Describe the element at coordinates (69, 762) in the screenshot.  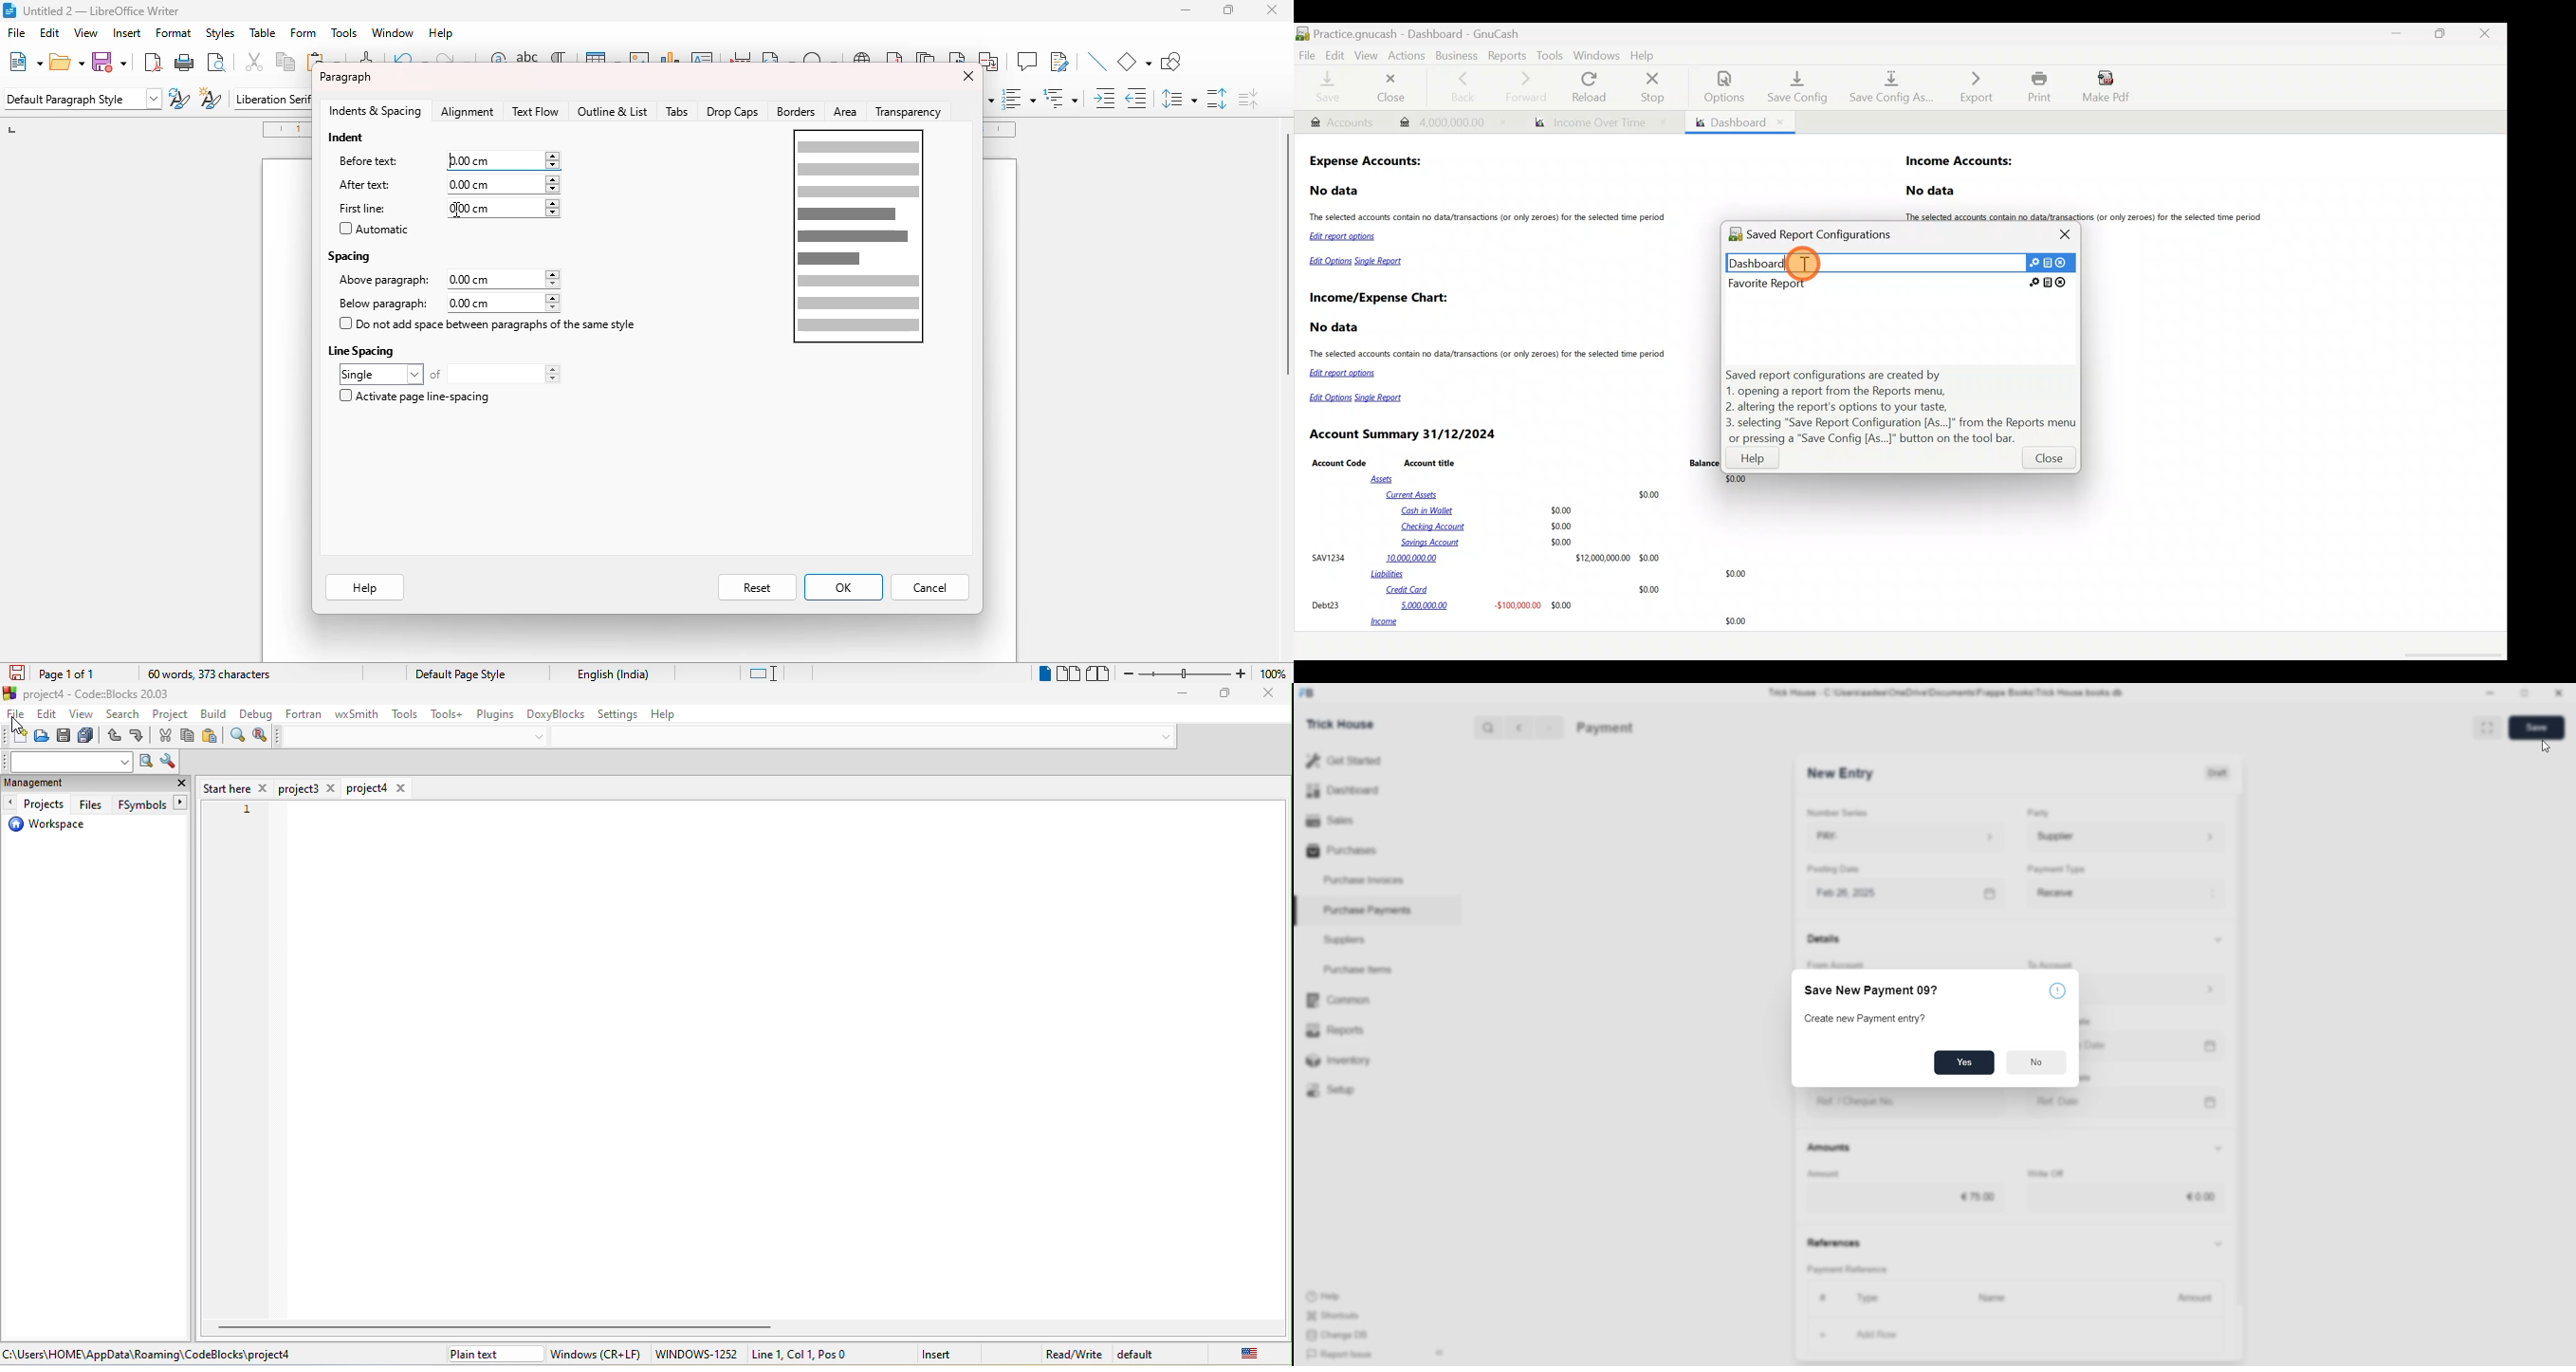
I see `text to search` at that location.